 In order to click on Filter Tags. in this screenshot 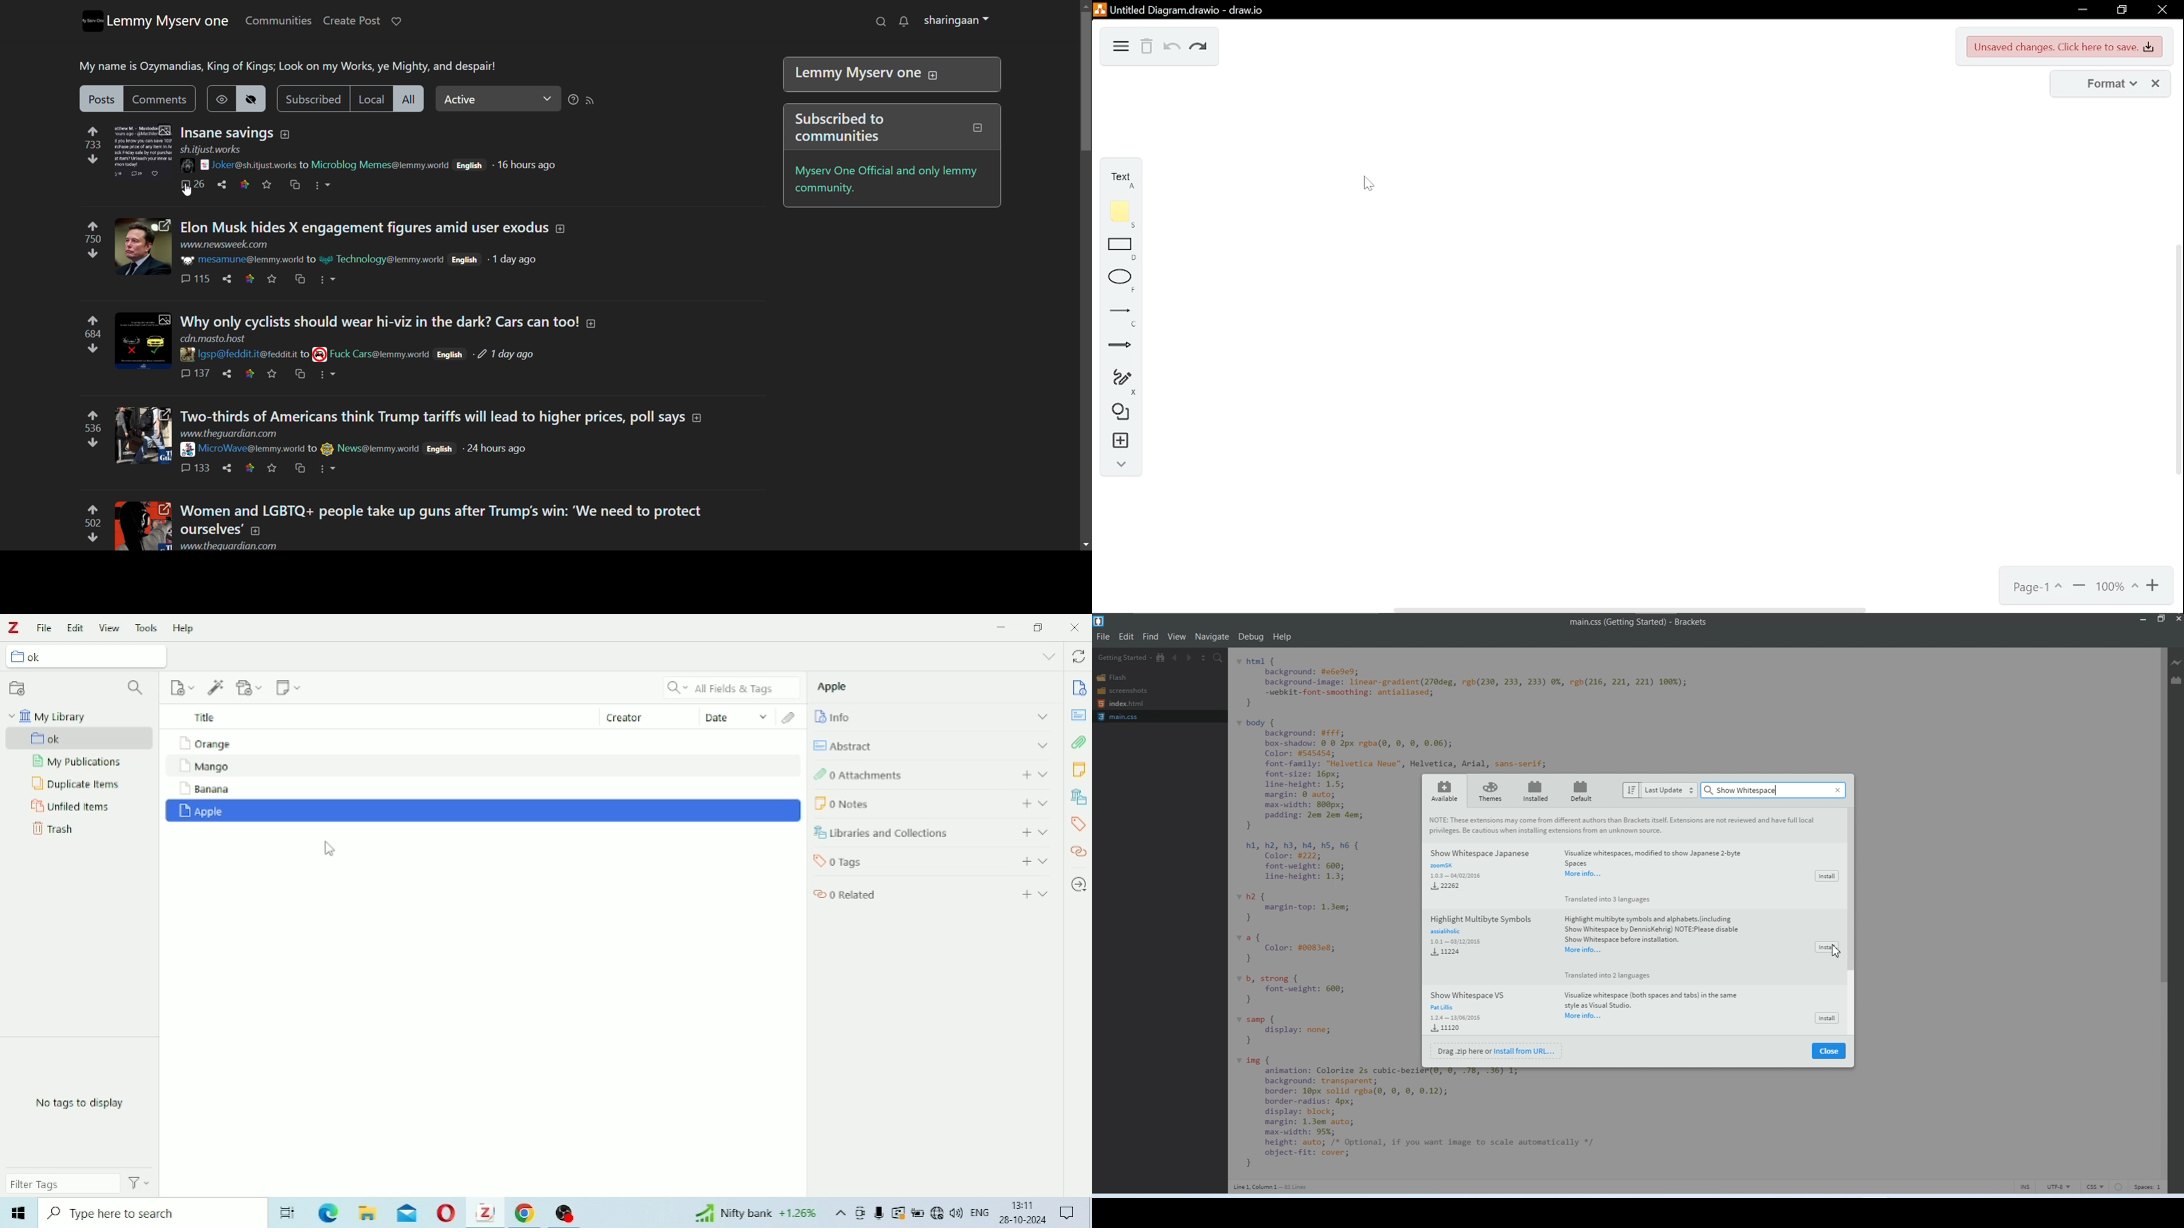, I will do `click(81, 1185)`.